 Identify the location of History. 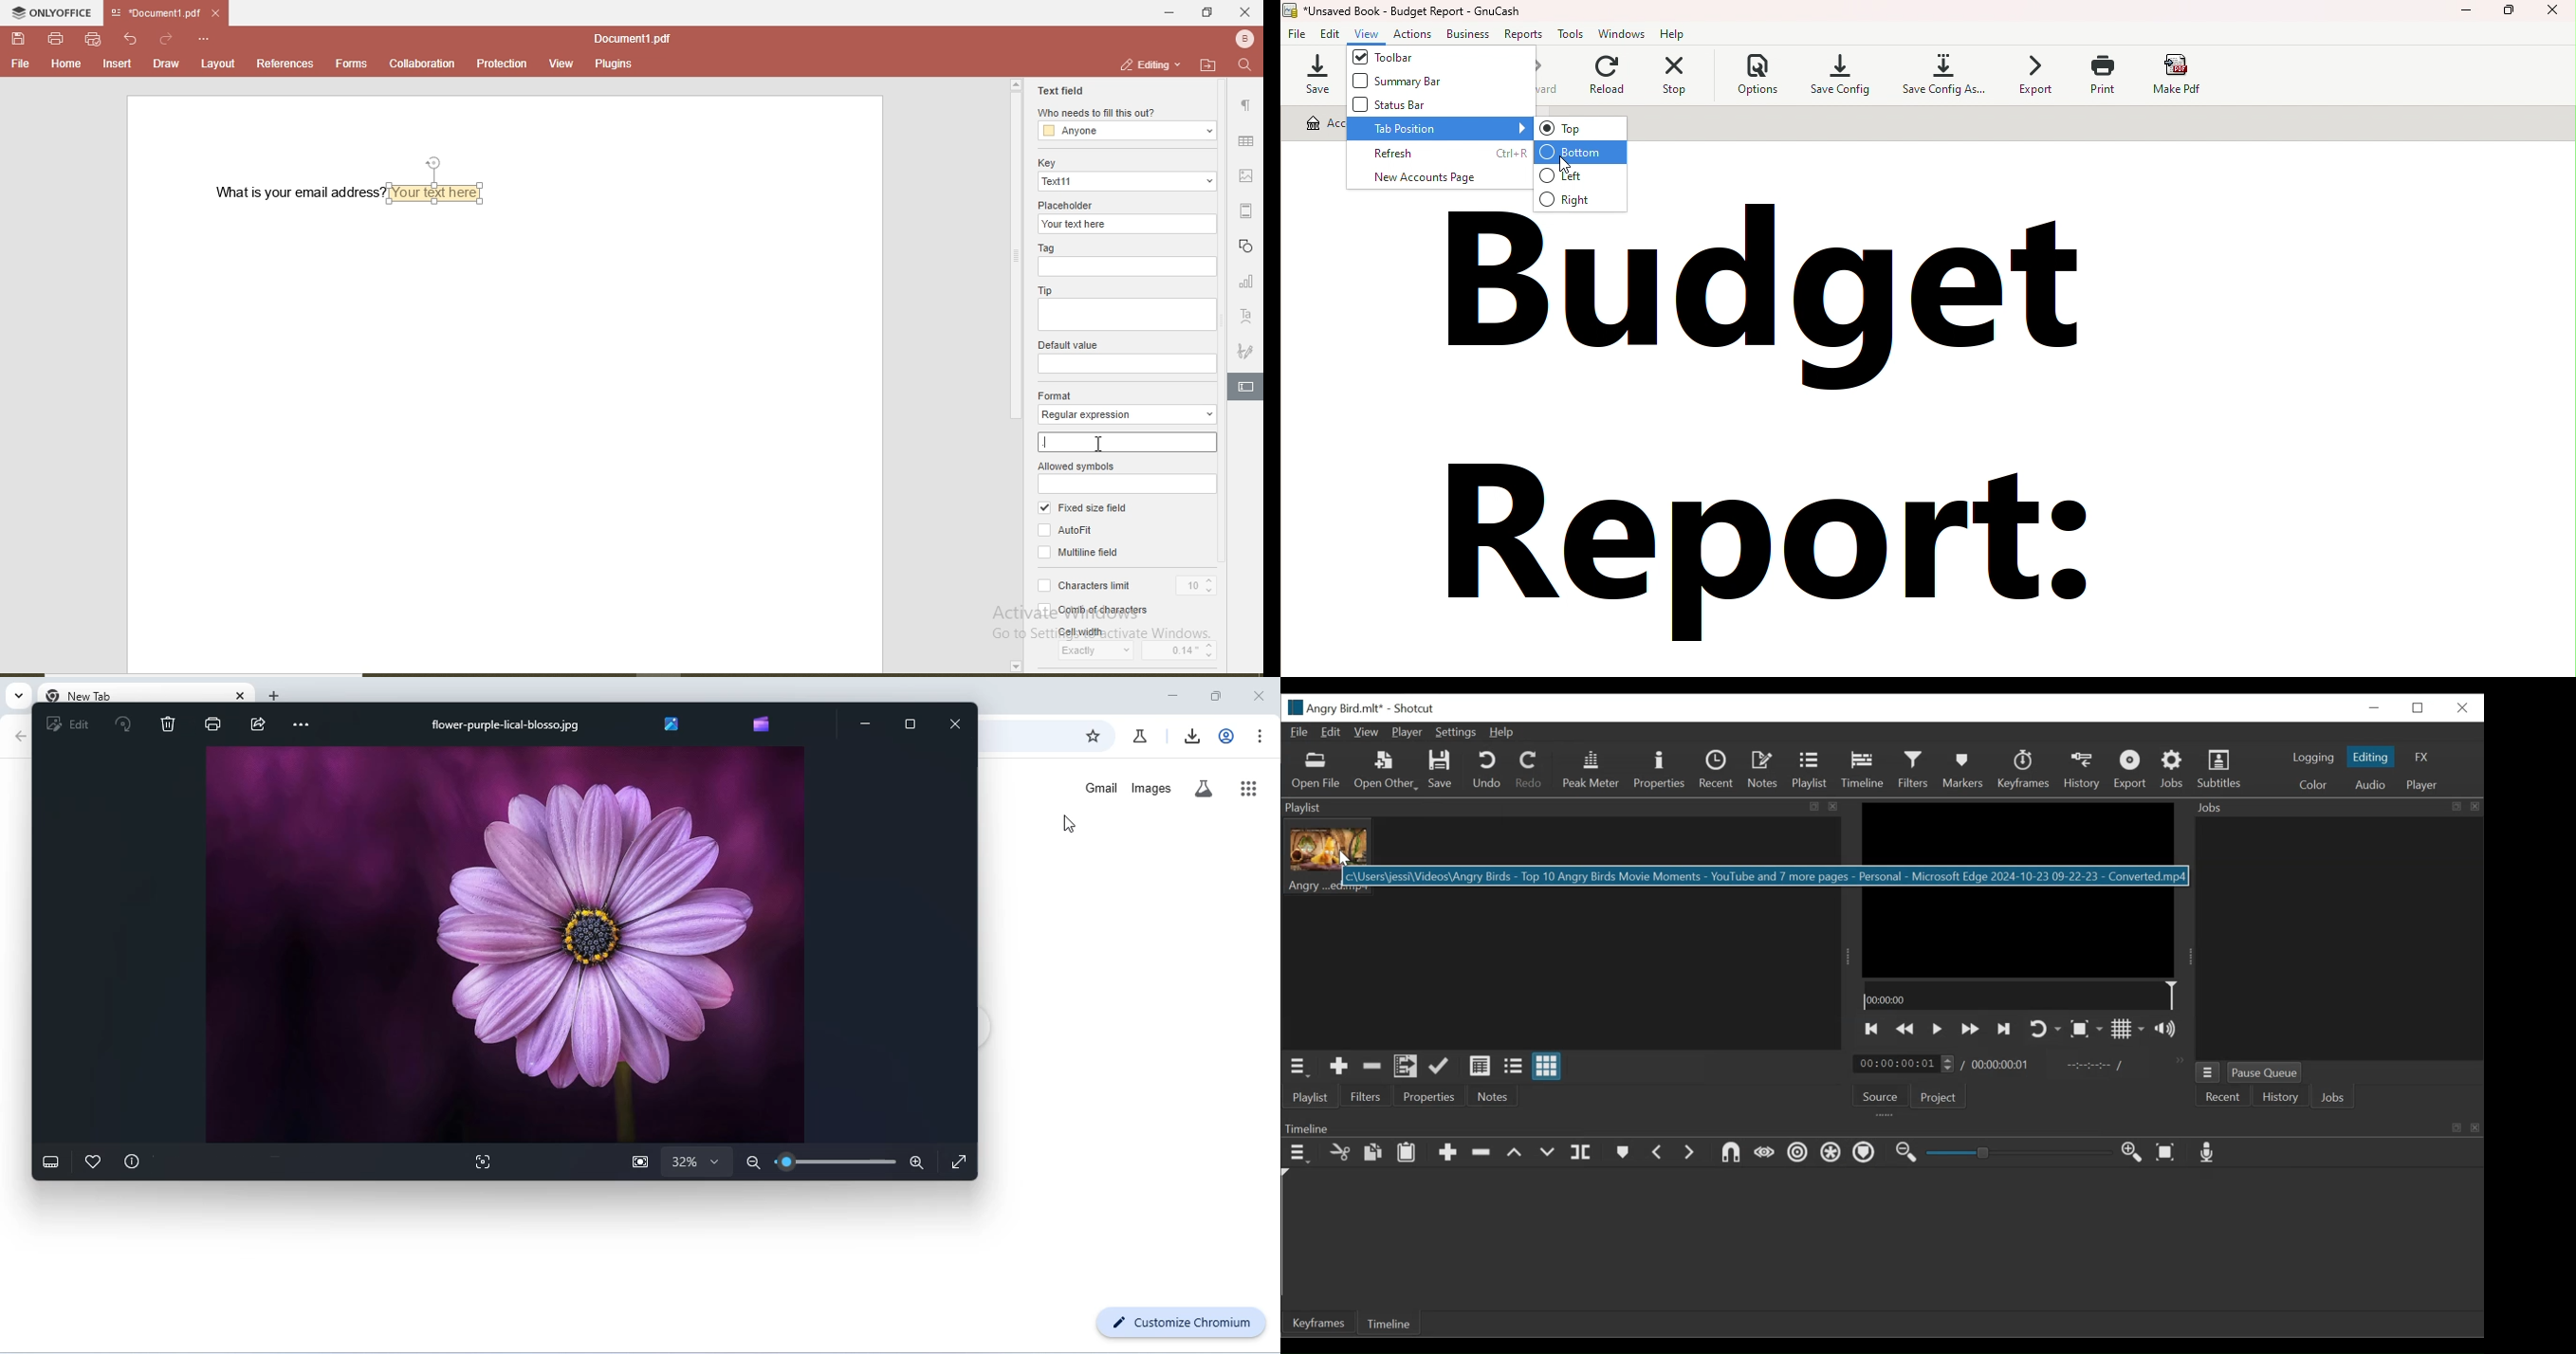
(2084, 772).